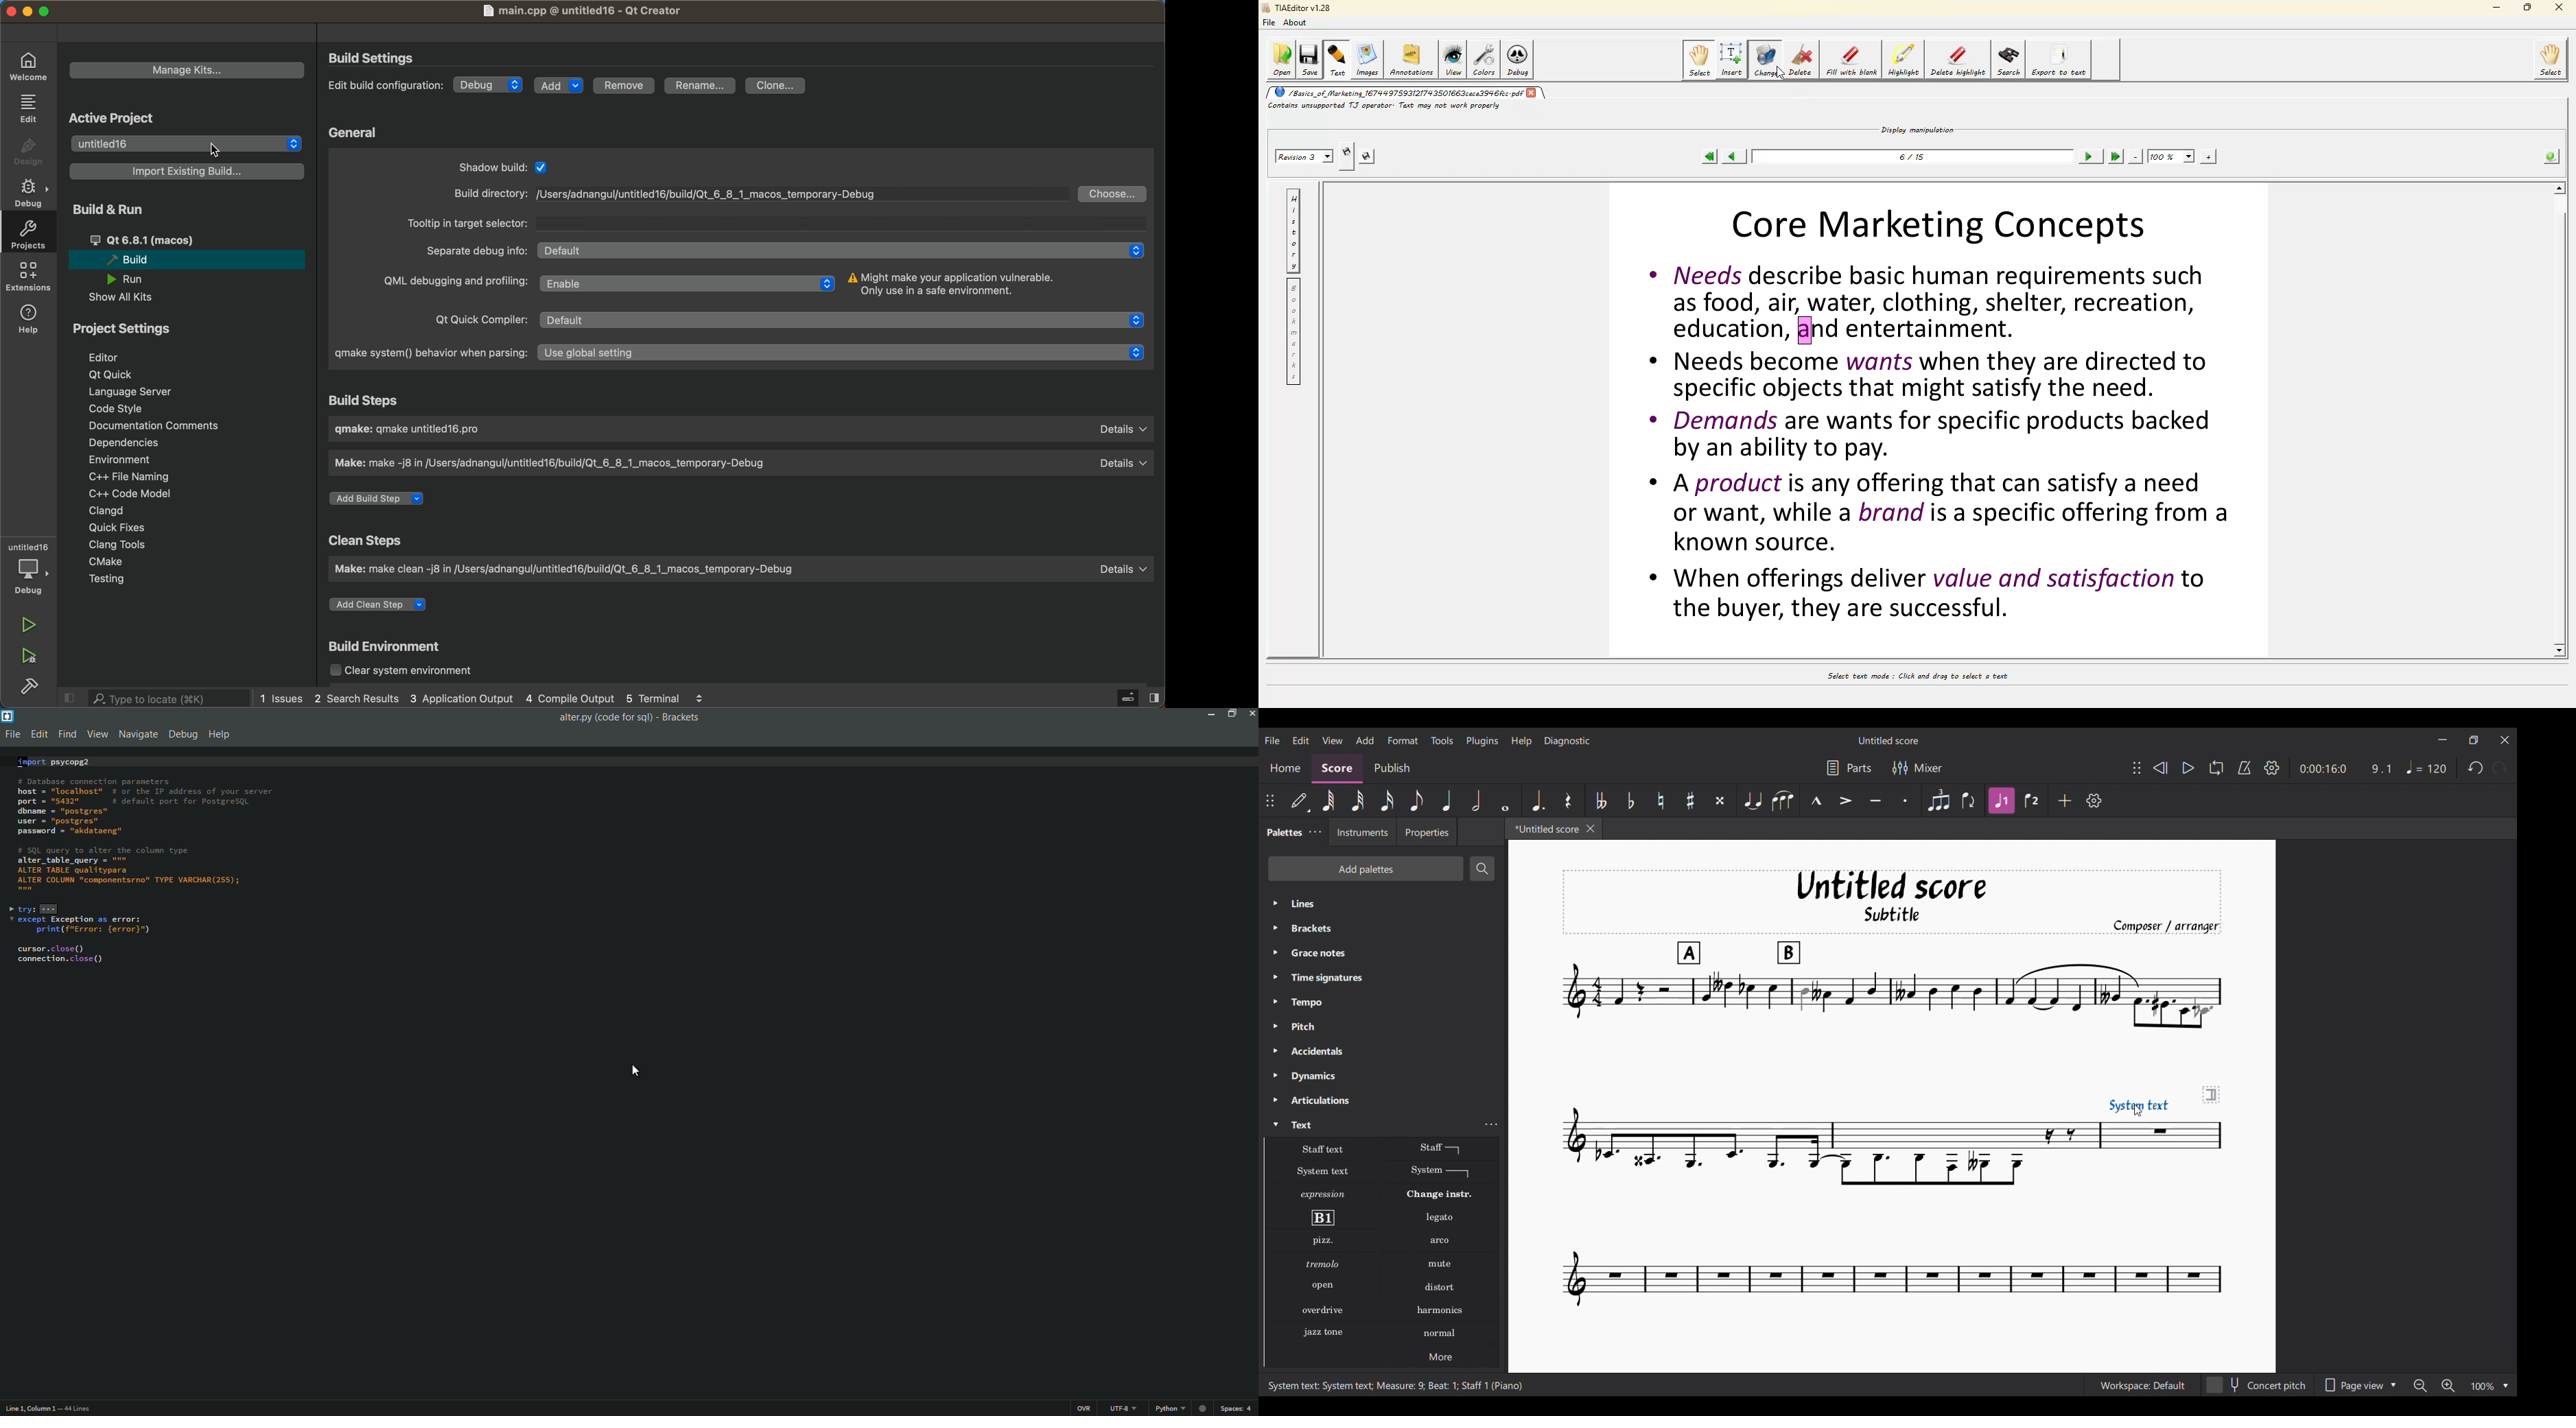  Describe the element at coordinates (1301, 741) in the screenshot. I see `Edit menu` at that location.